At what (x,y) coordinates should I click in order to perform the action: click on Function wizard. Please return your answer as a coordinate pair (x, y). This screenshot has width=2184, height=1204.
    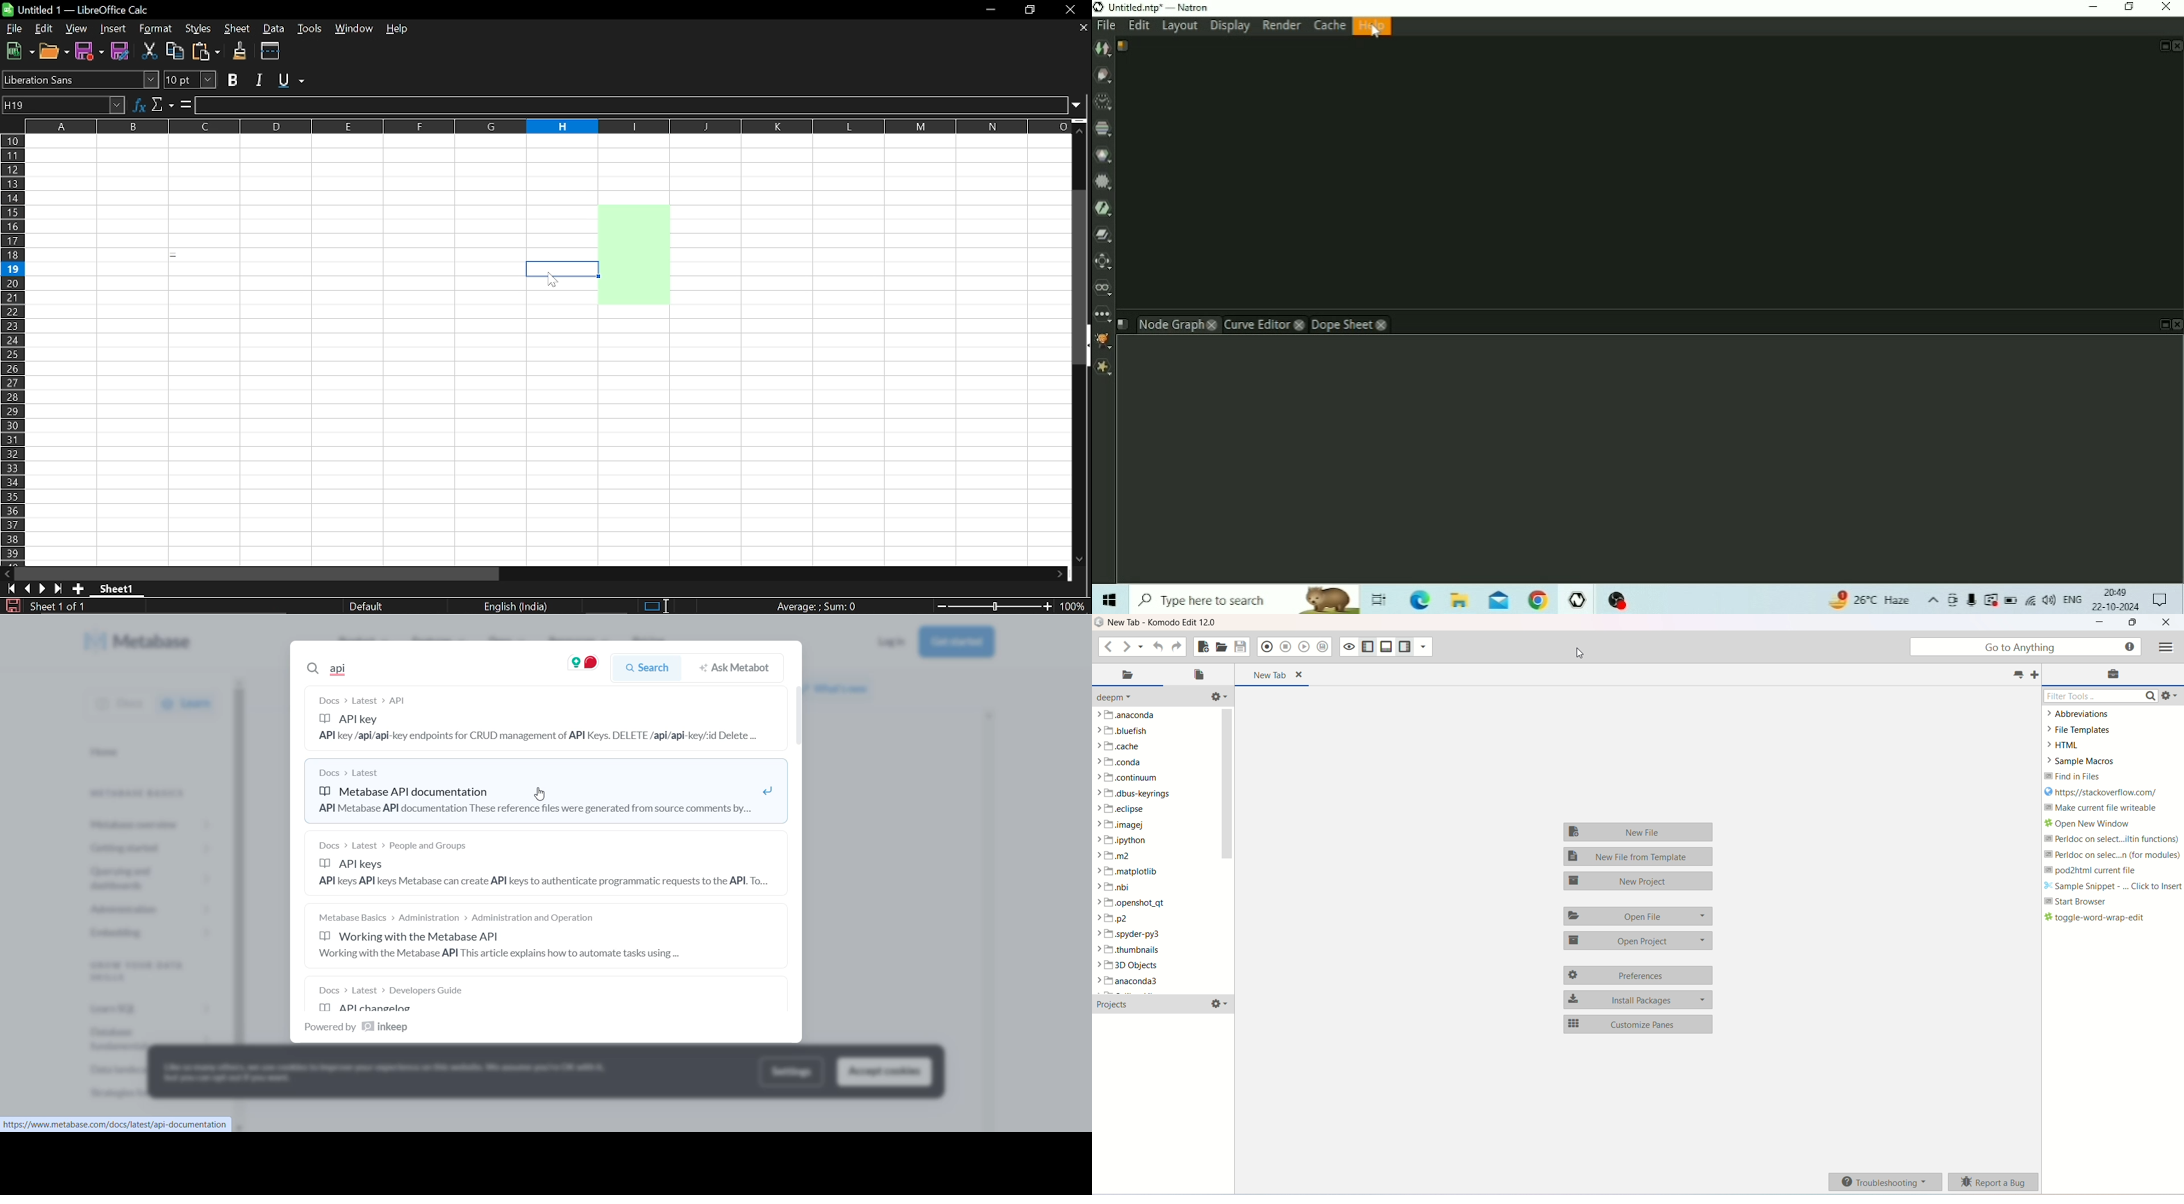
    Looking at the image, I should click on (138, 105).